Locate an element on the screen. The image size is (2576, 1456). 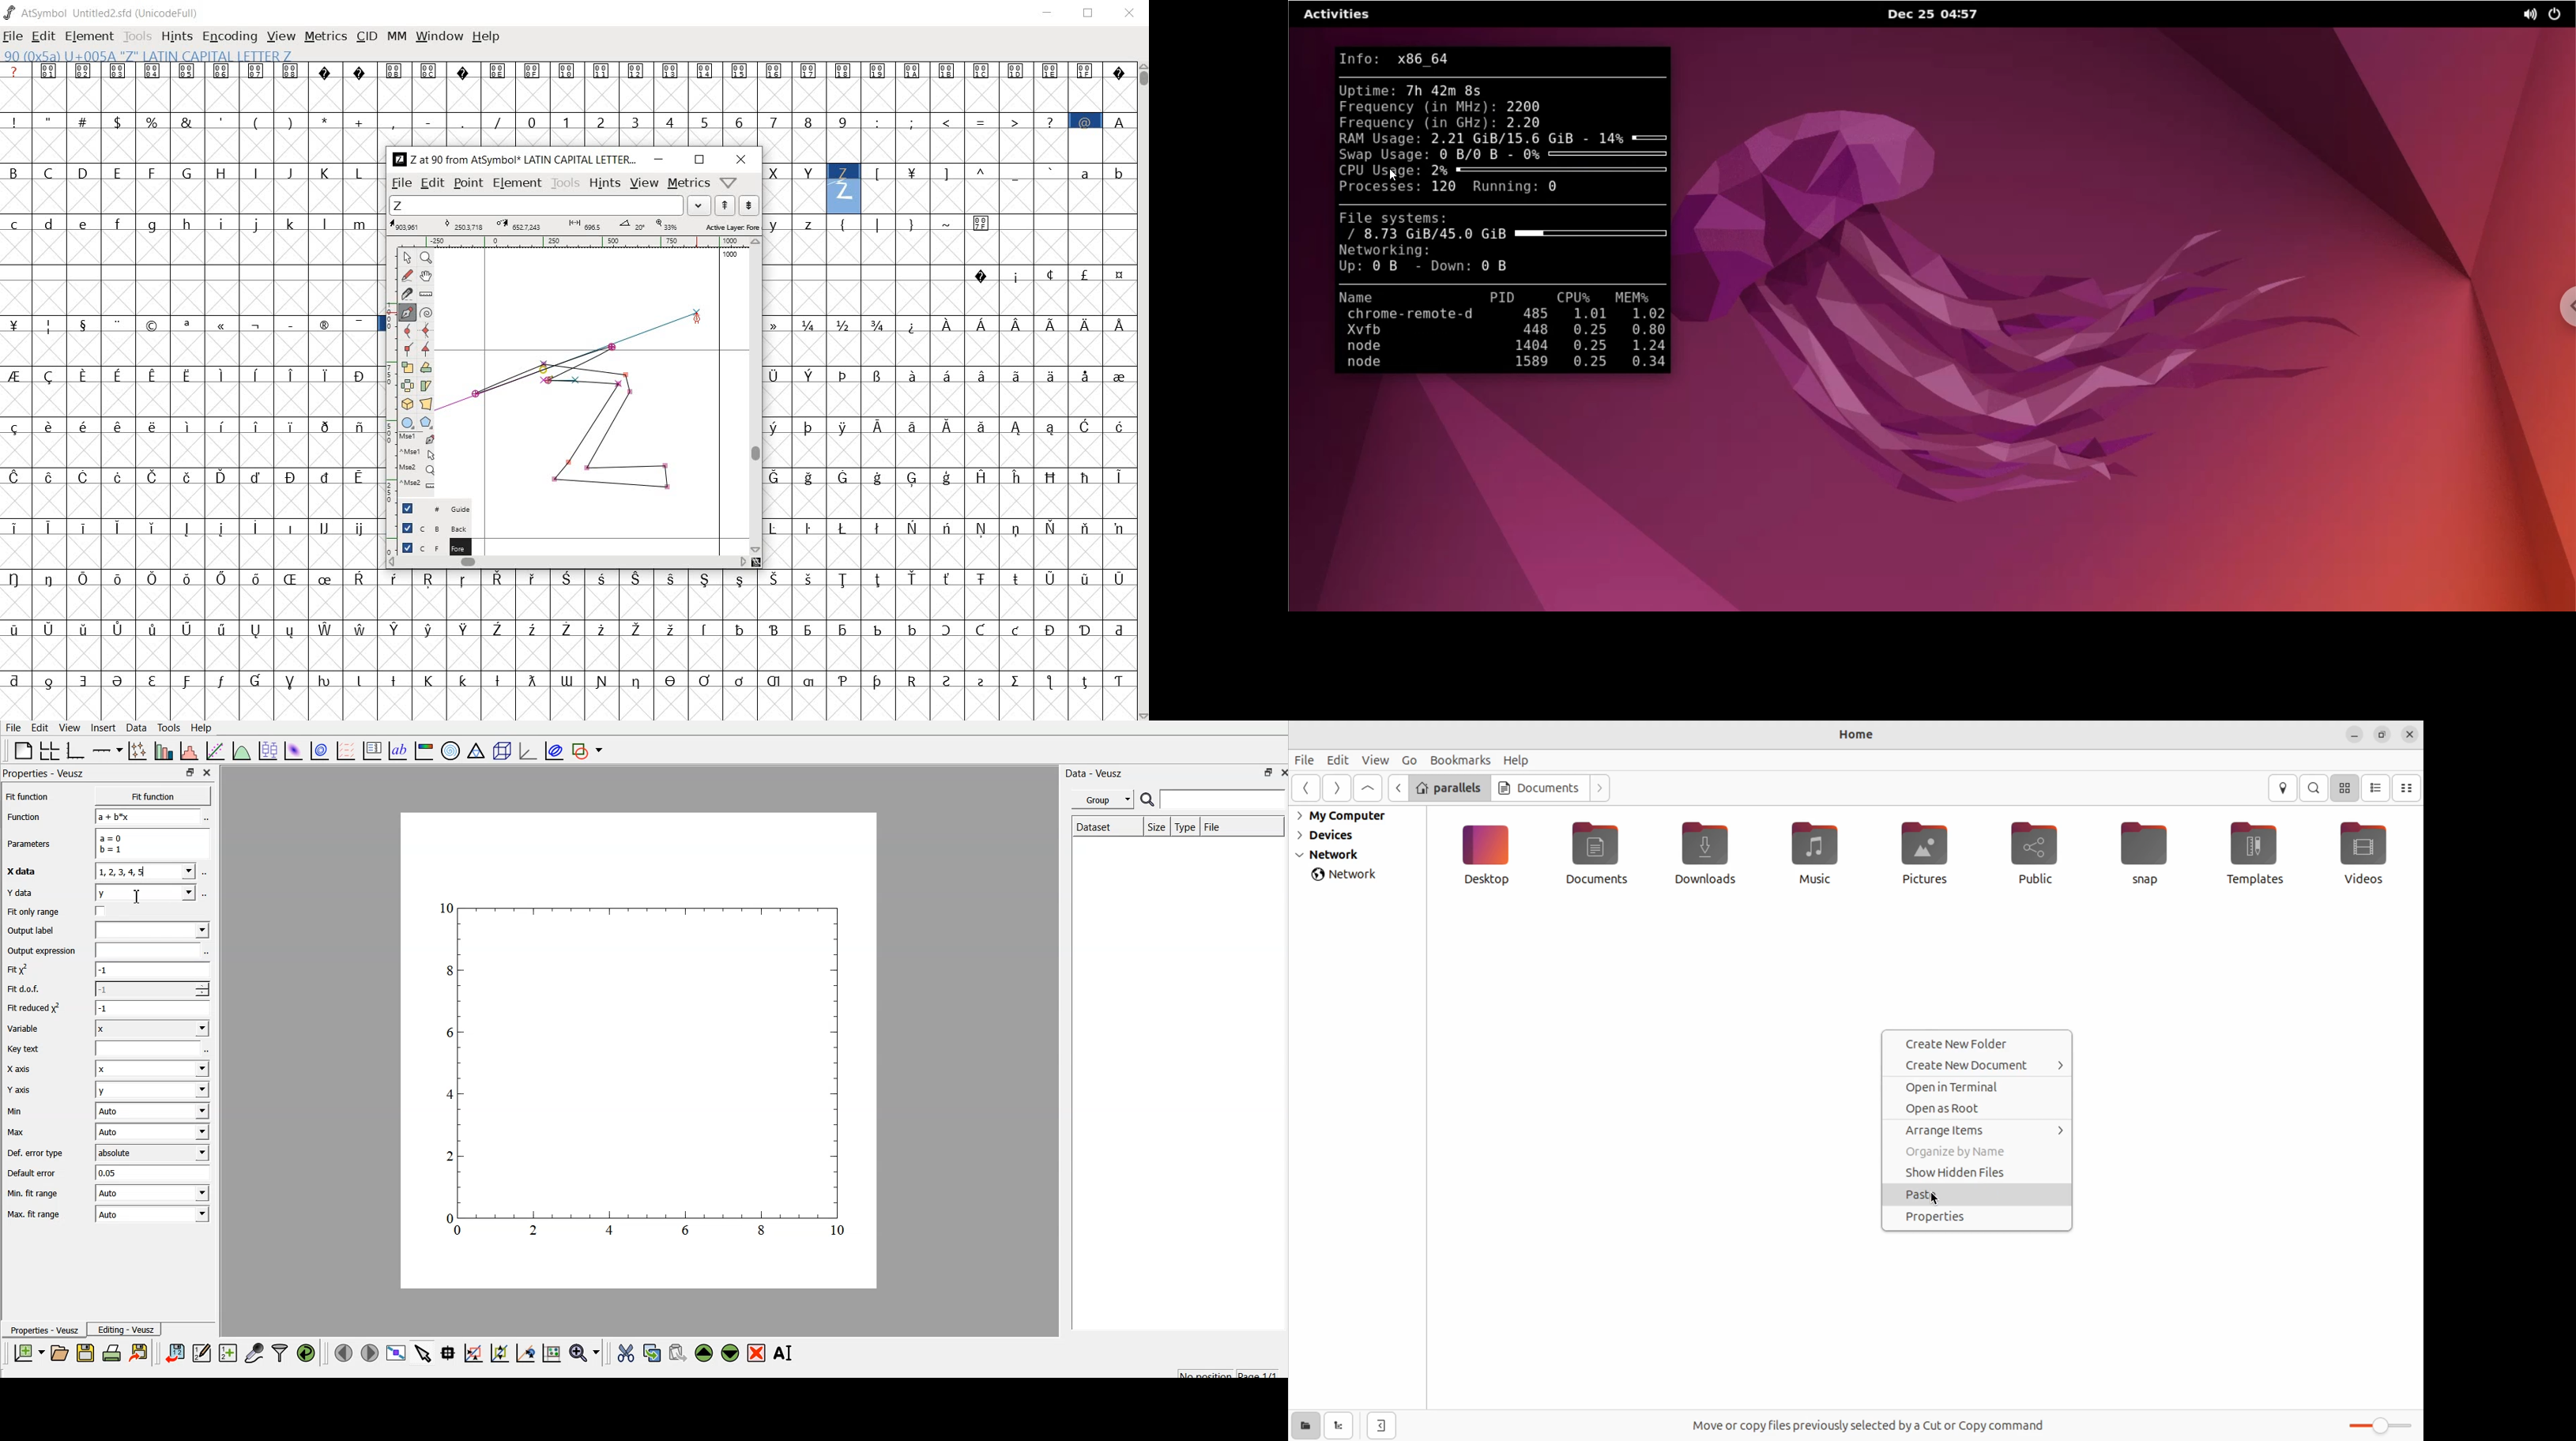
rotate the selection in 3D and project back to plane is located at coordinates (407, 403).